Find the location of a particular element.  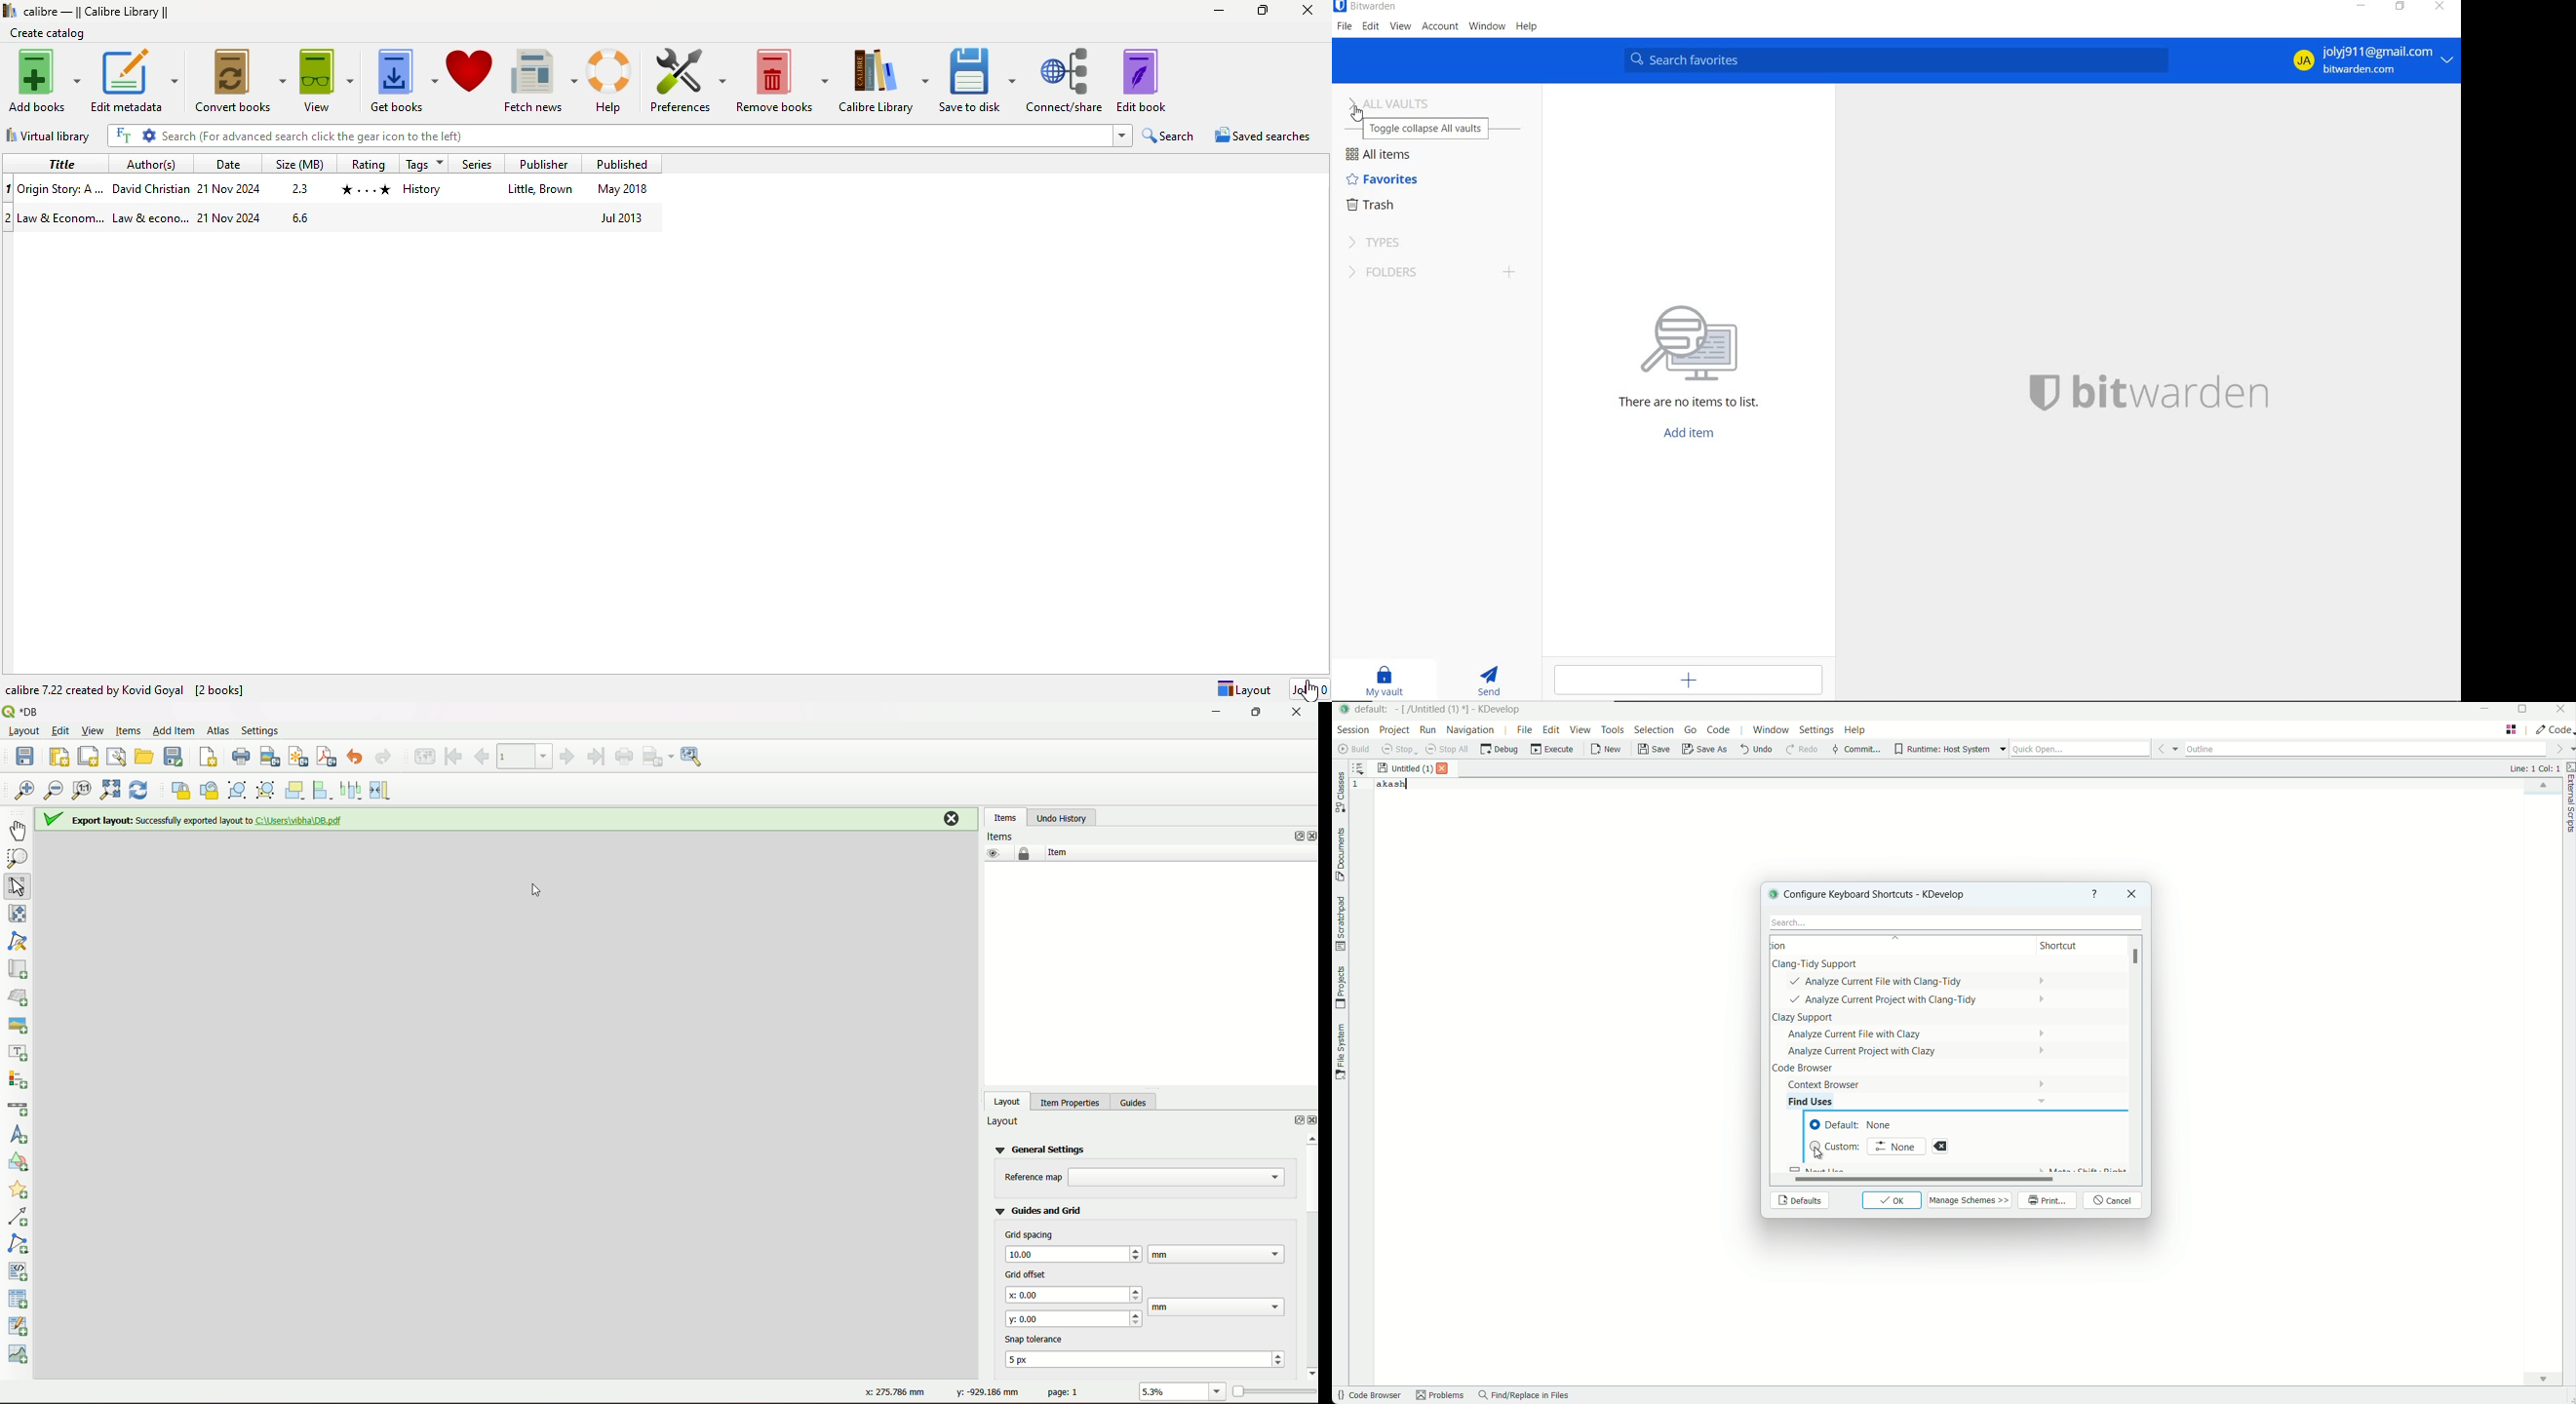

text box is located at coordinates (1076, 1295).